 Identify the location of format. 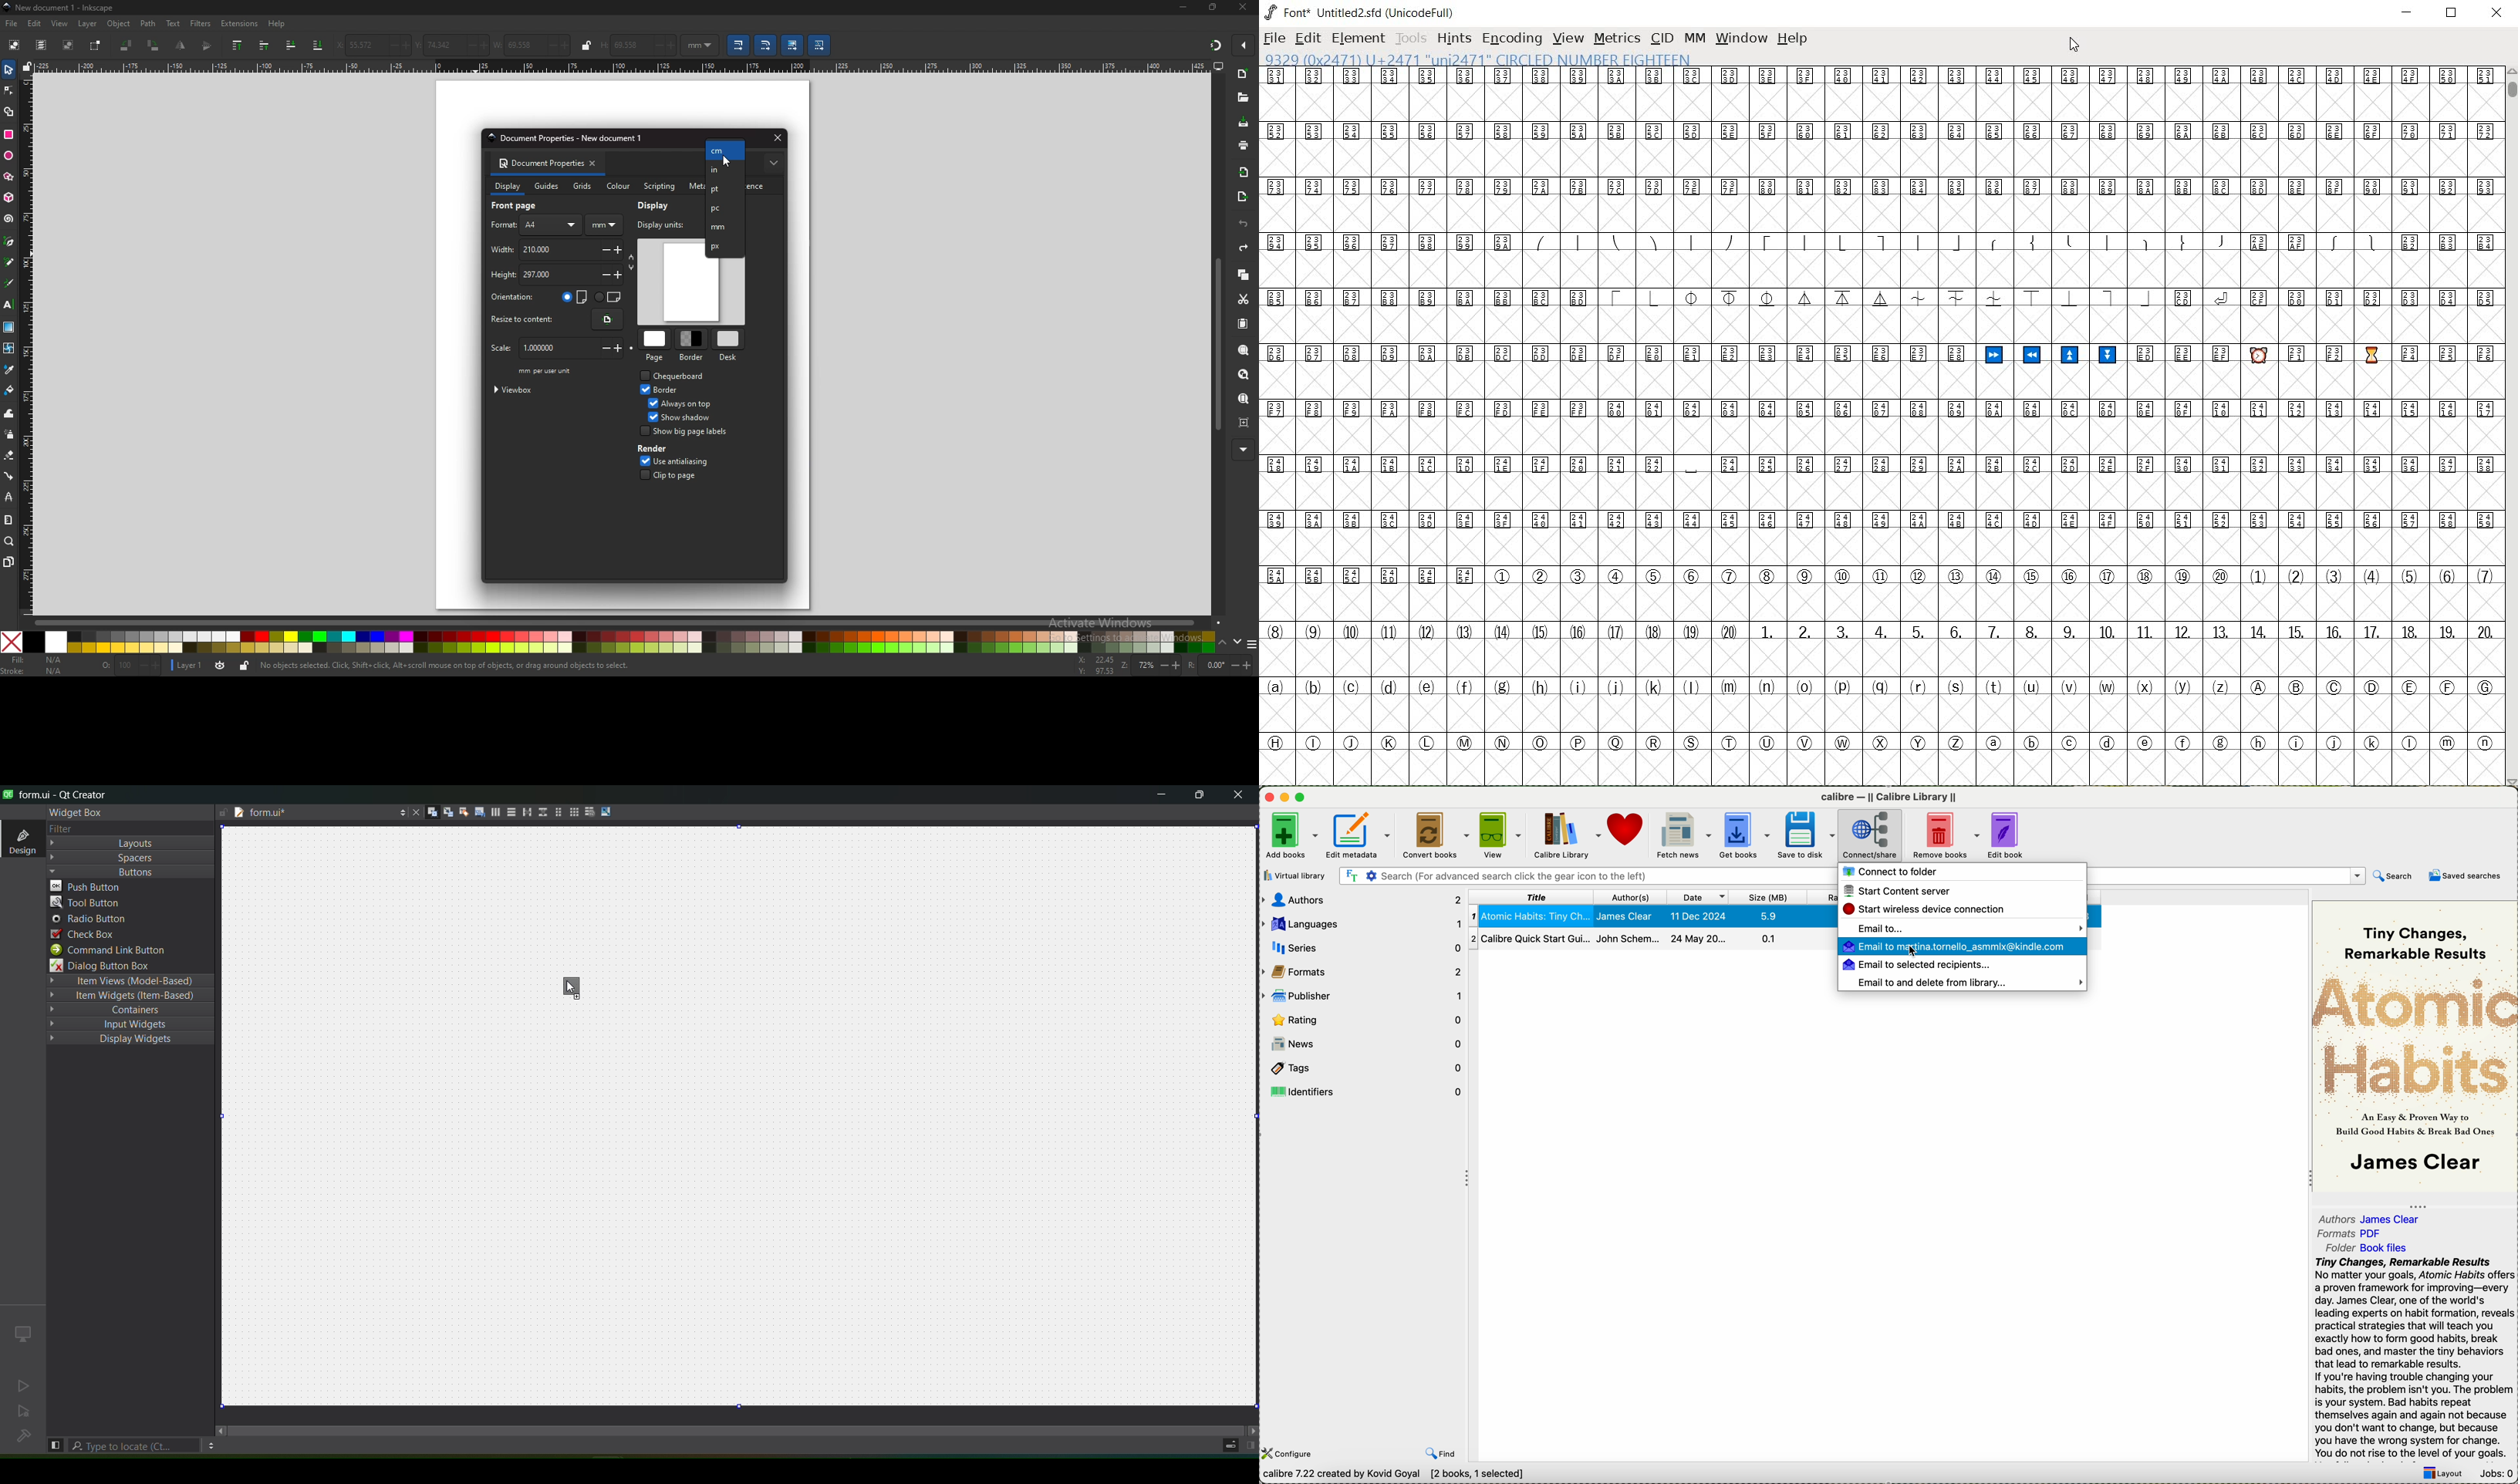
(503, 225).